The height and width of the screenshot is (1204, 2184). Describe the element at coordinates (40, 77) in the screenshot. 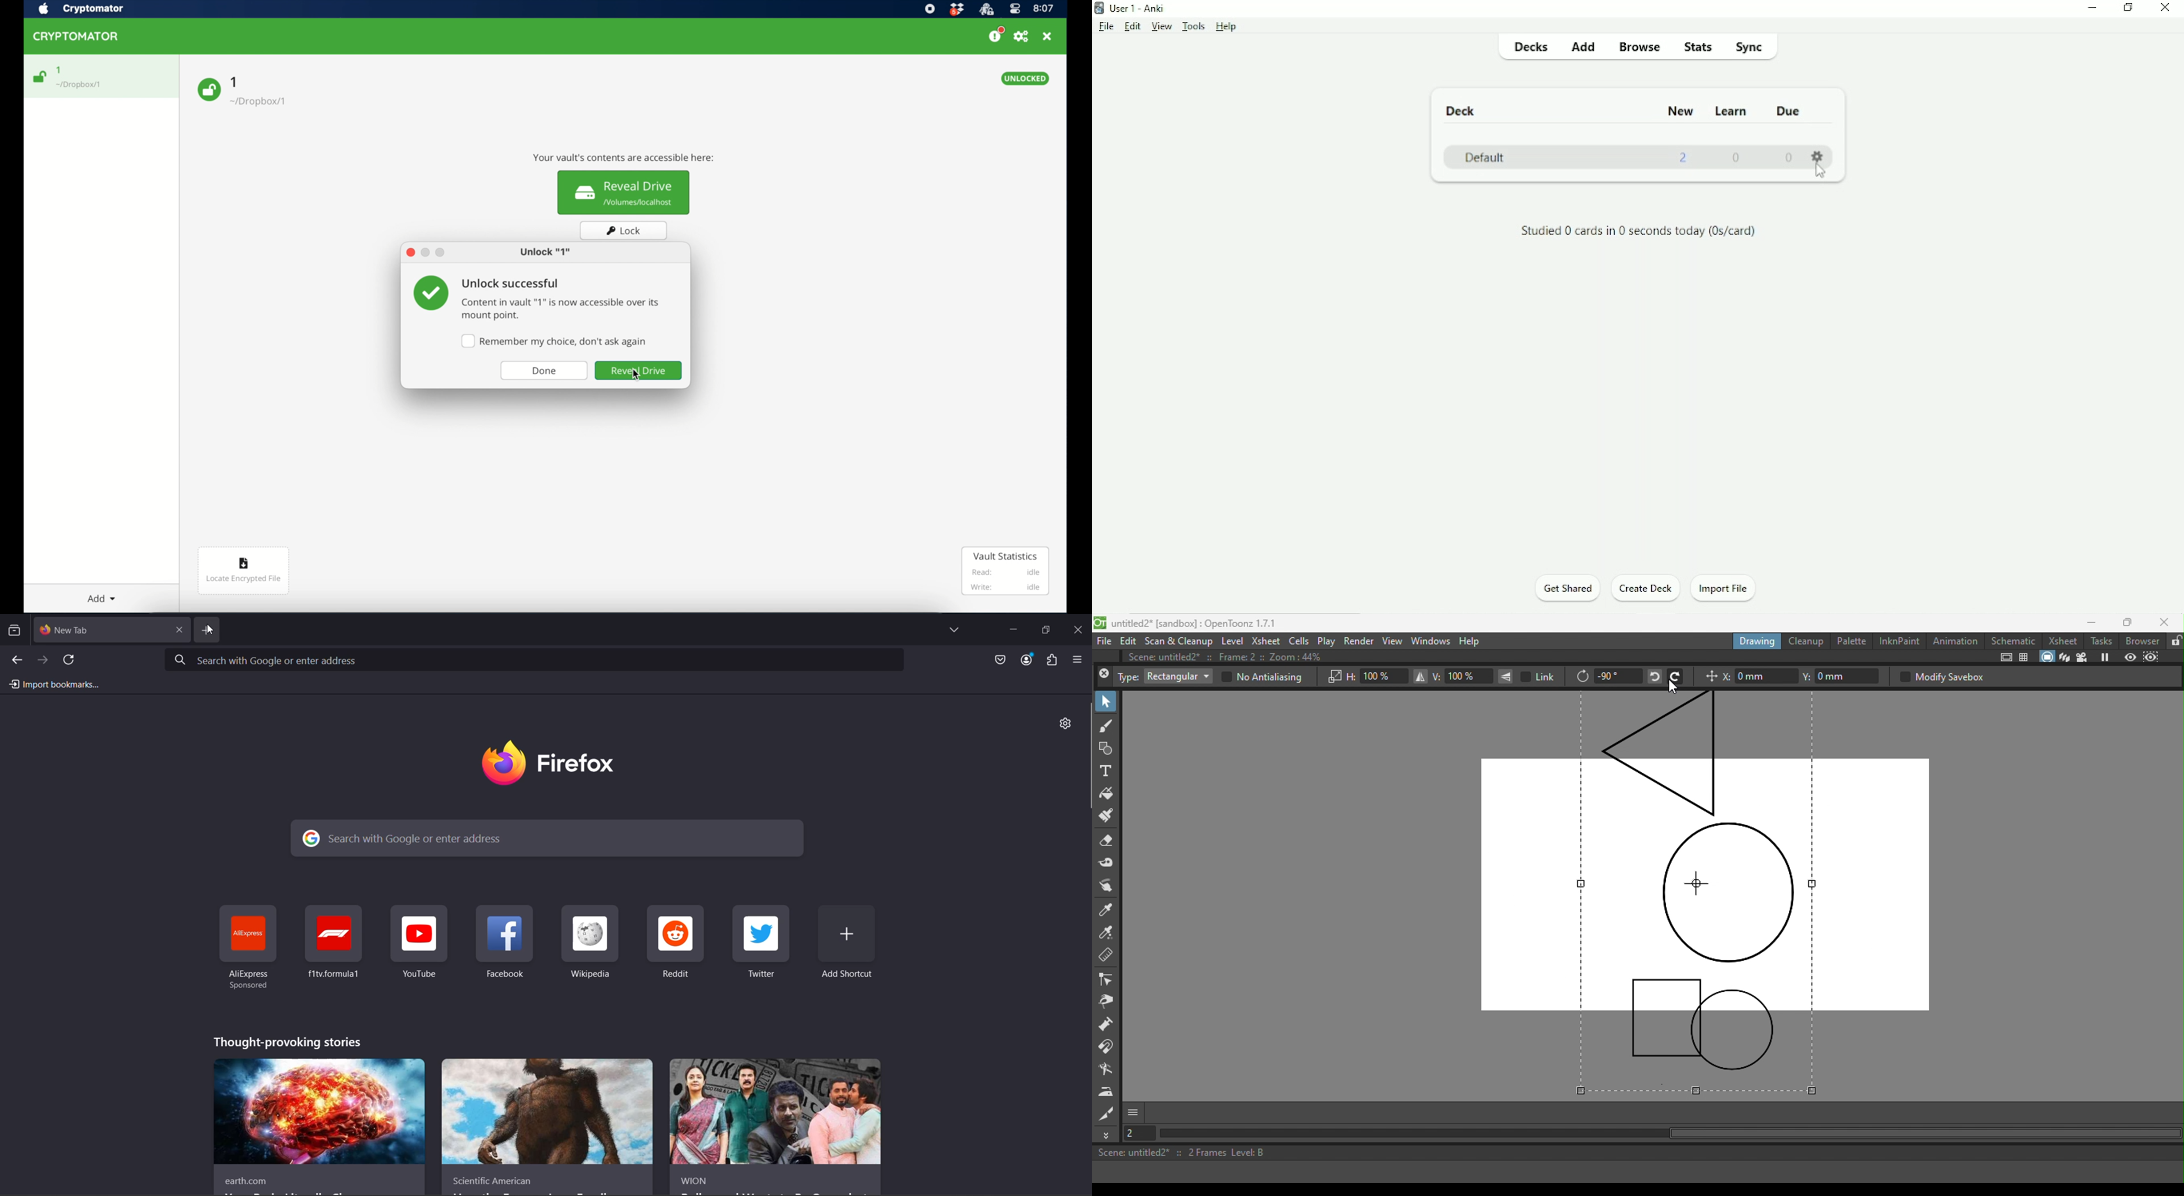

I see `unlocked icon` at that location.